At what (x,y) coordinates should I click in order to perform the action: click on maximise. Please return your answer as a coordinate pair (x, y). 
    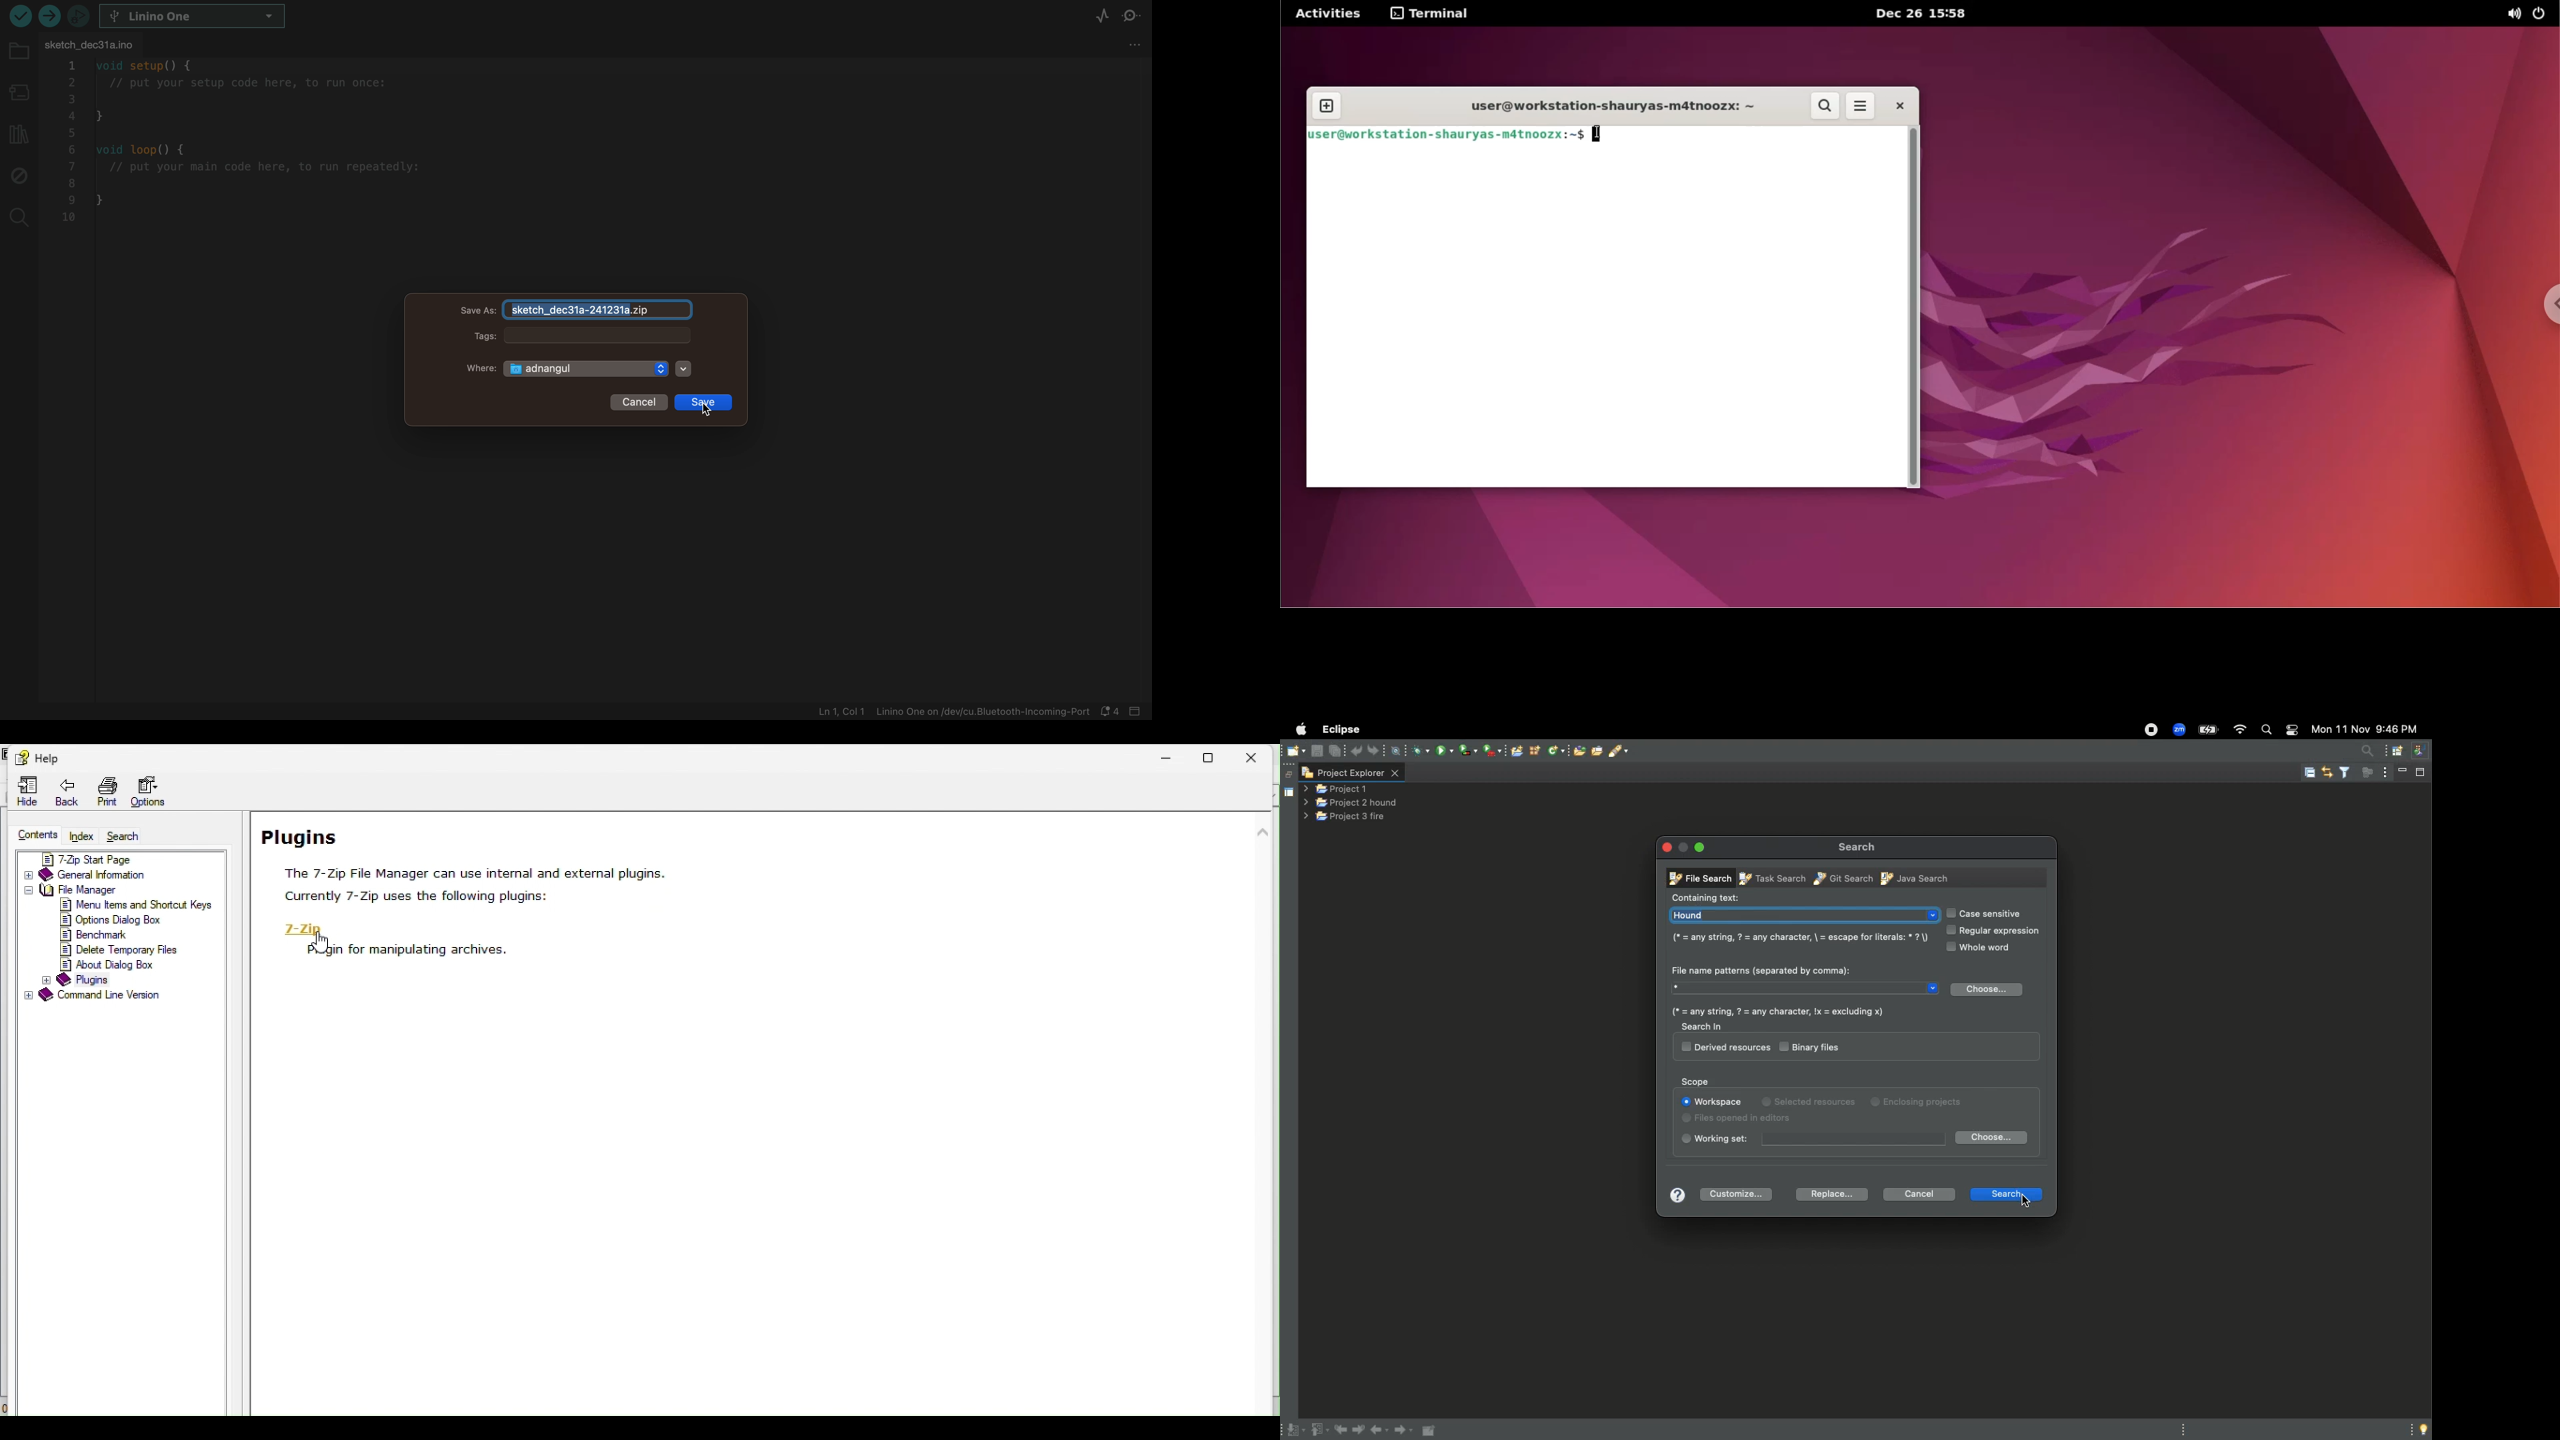
    Looking at the image, I should click on (2423, 774).